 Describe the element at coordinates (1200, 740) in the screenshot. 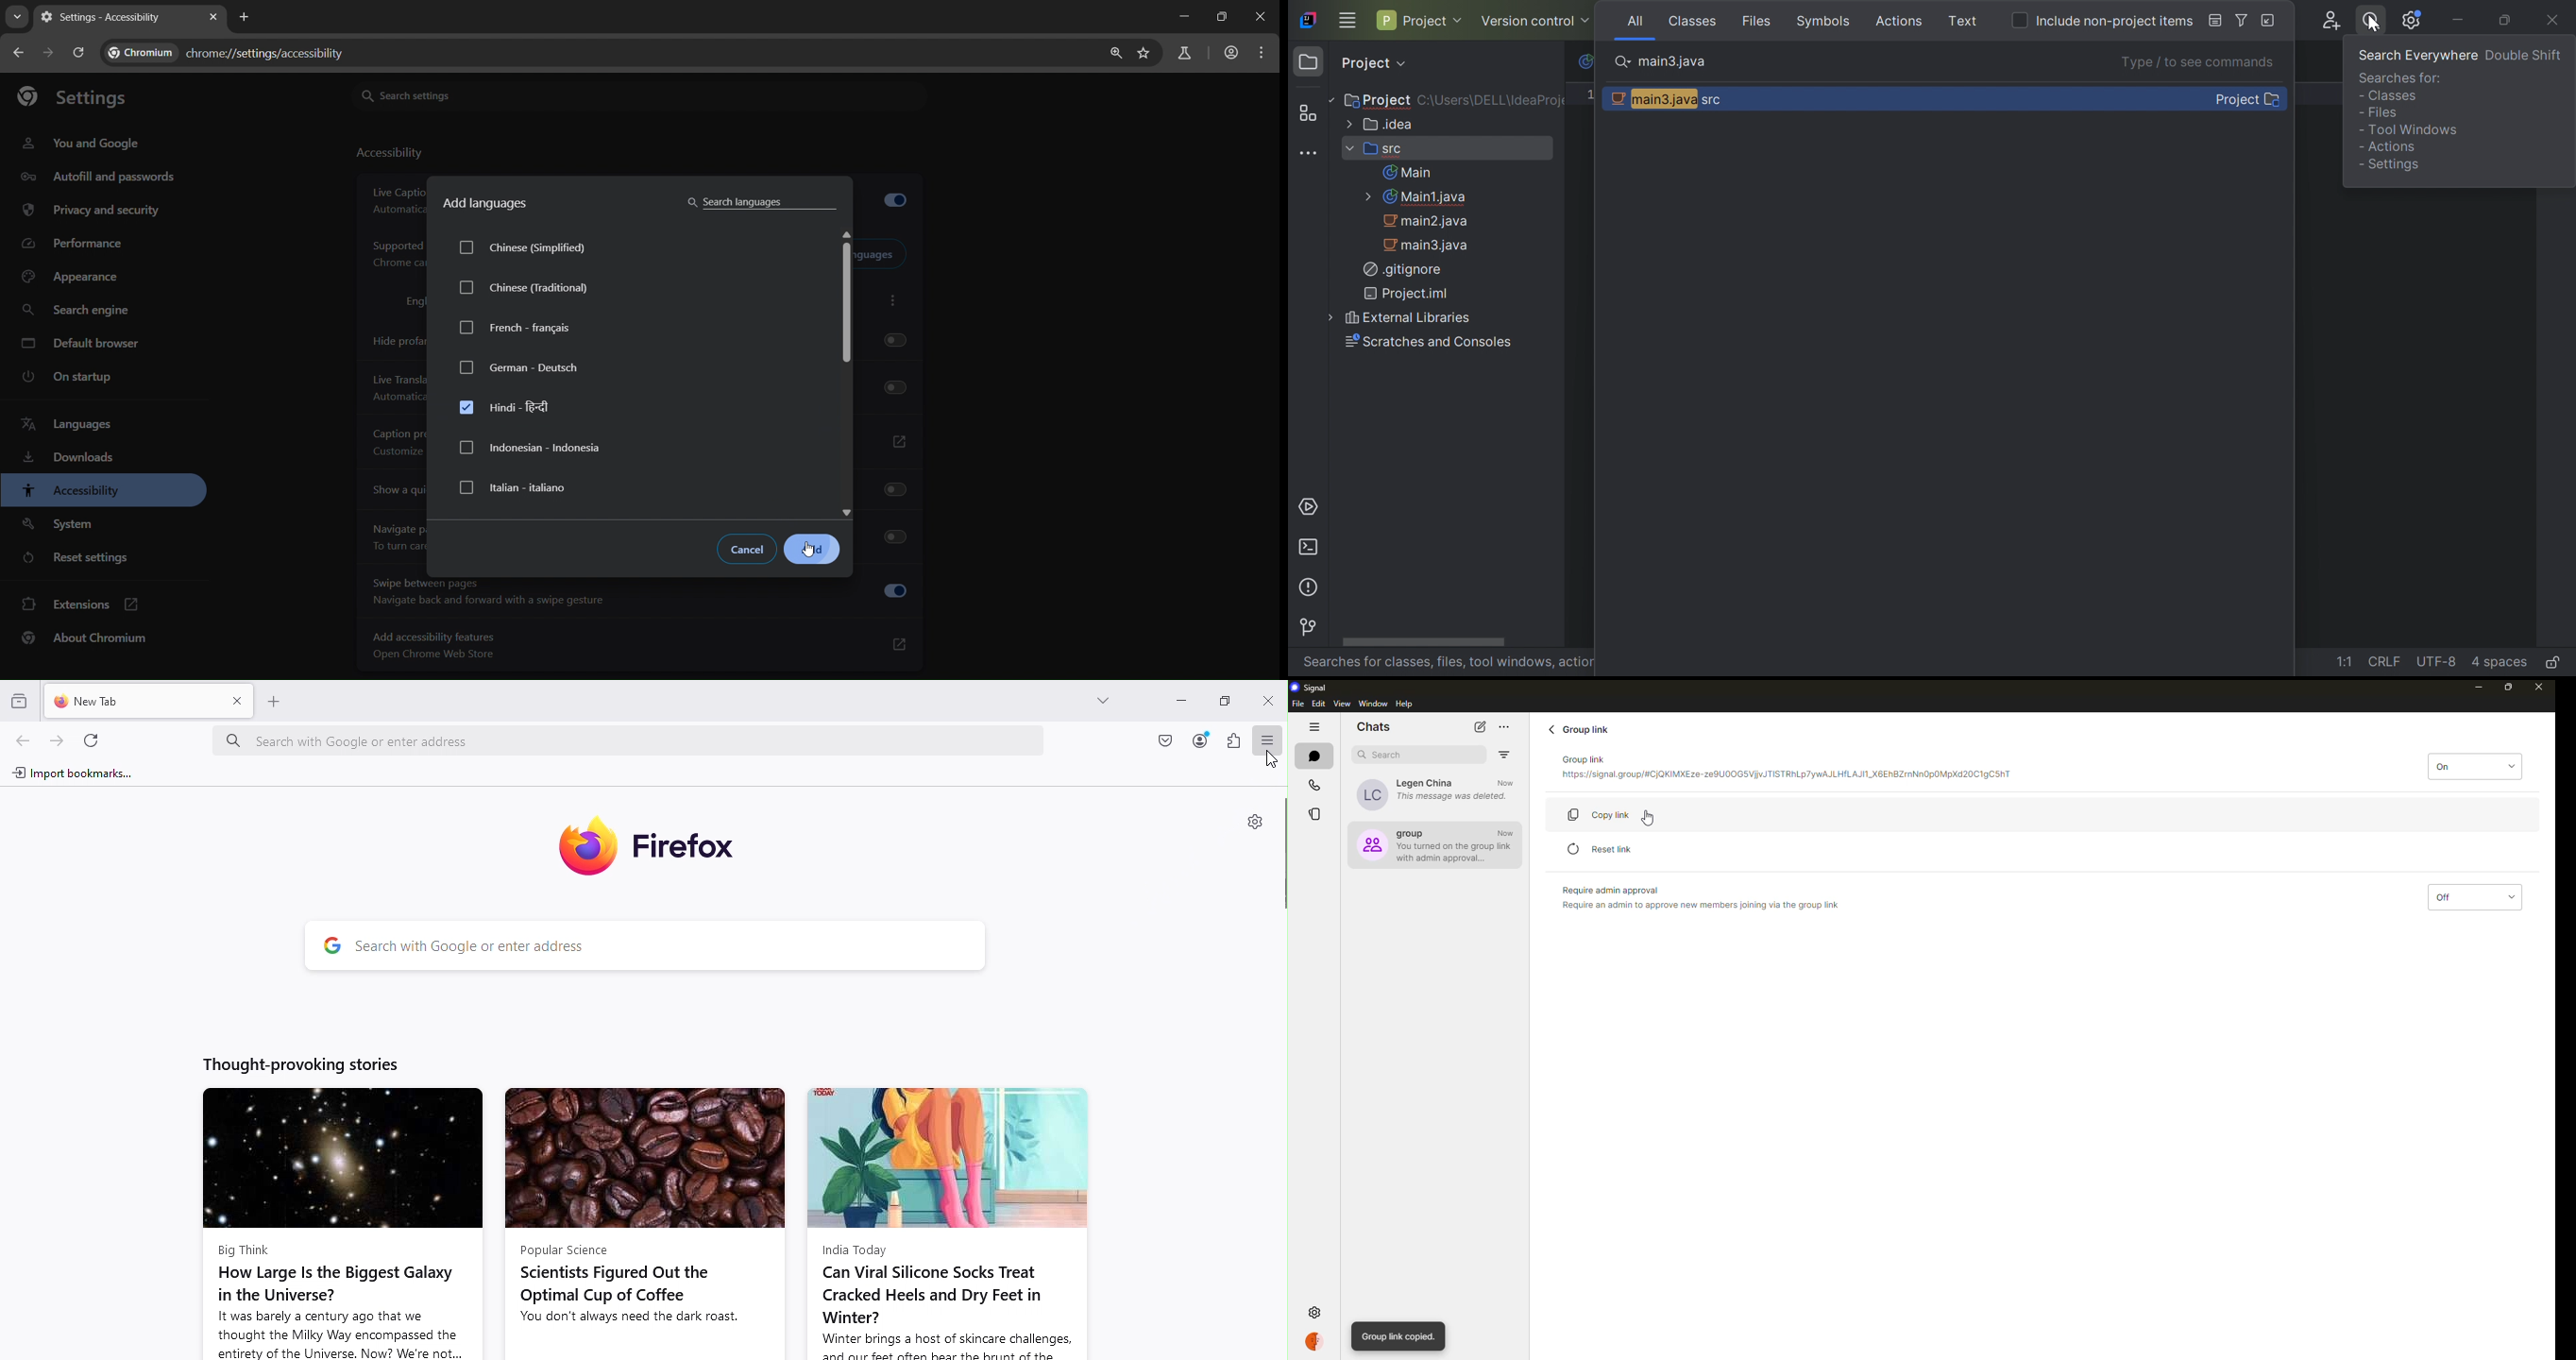

I see `Account` at that location.